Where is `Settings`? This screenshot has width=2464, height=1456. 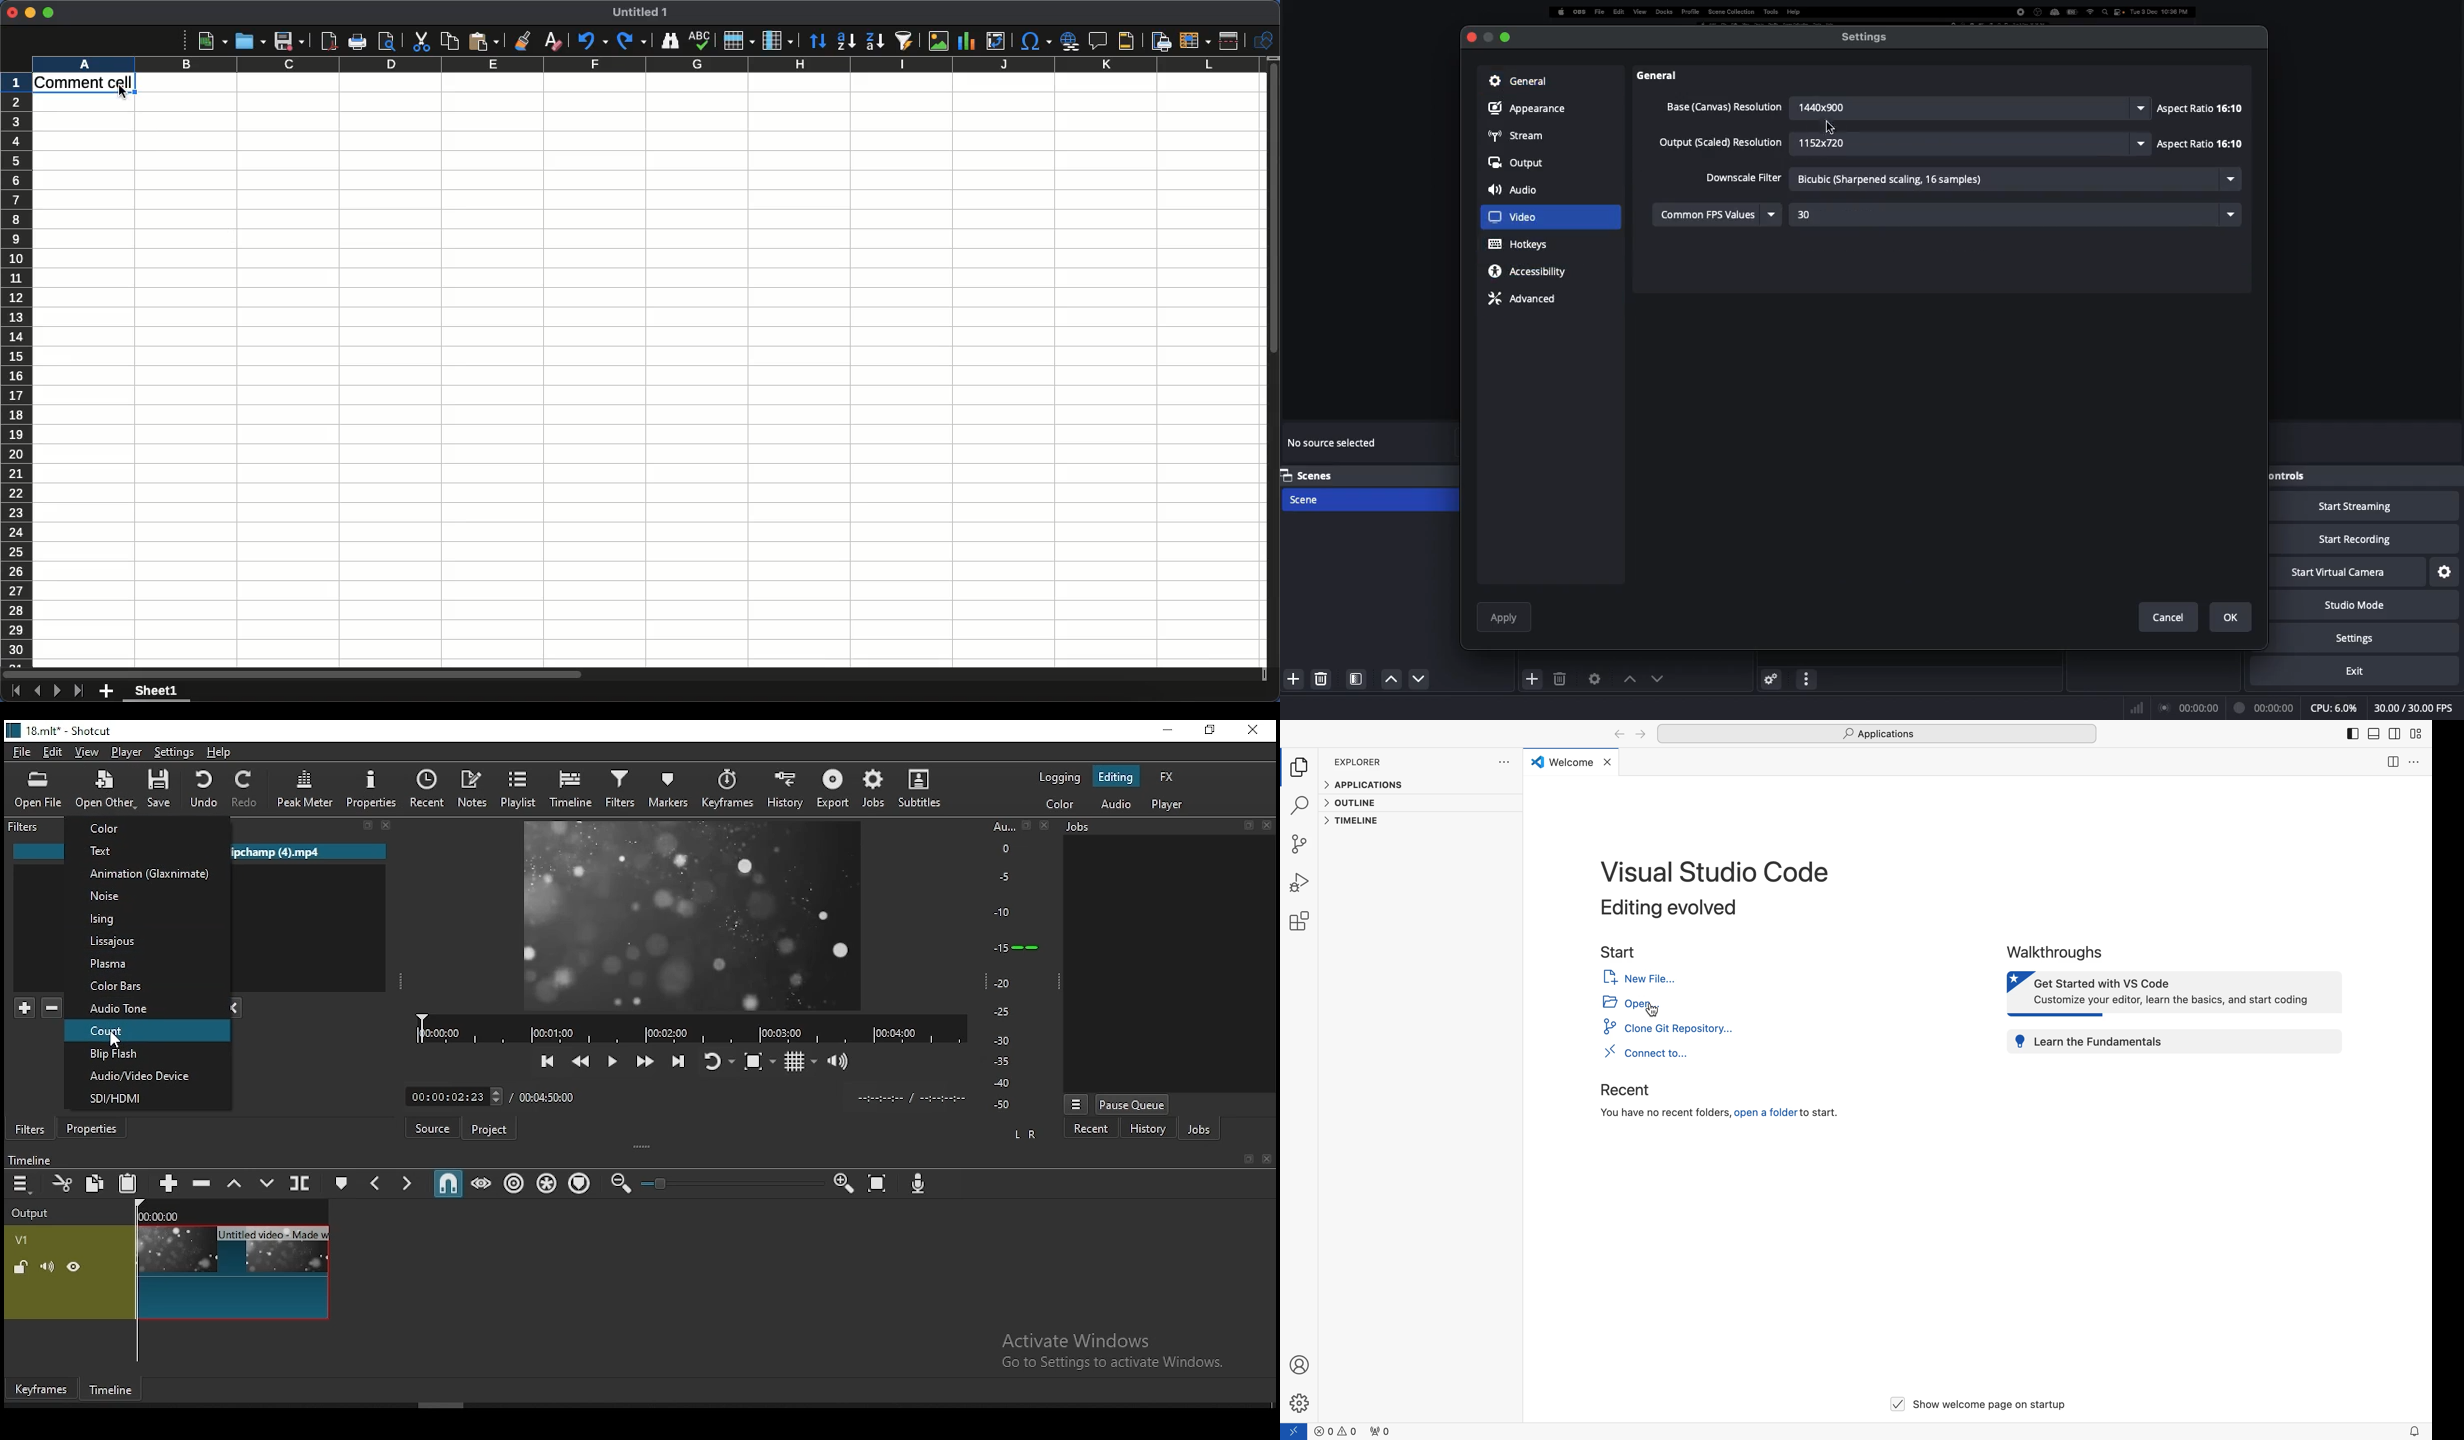 Settings is located at coordinates (2446, 570).